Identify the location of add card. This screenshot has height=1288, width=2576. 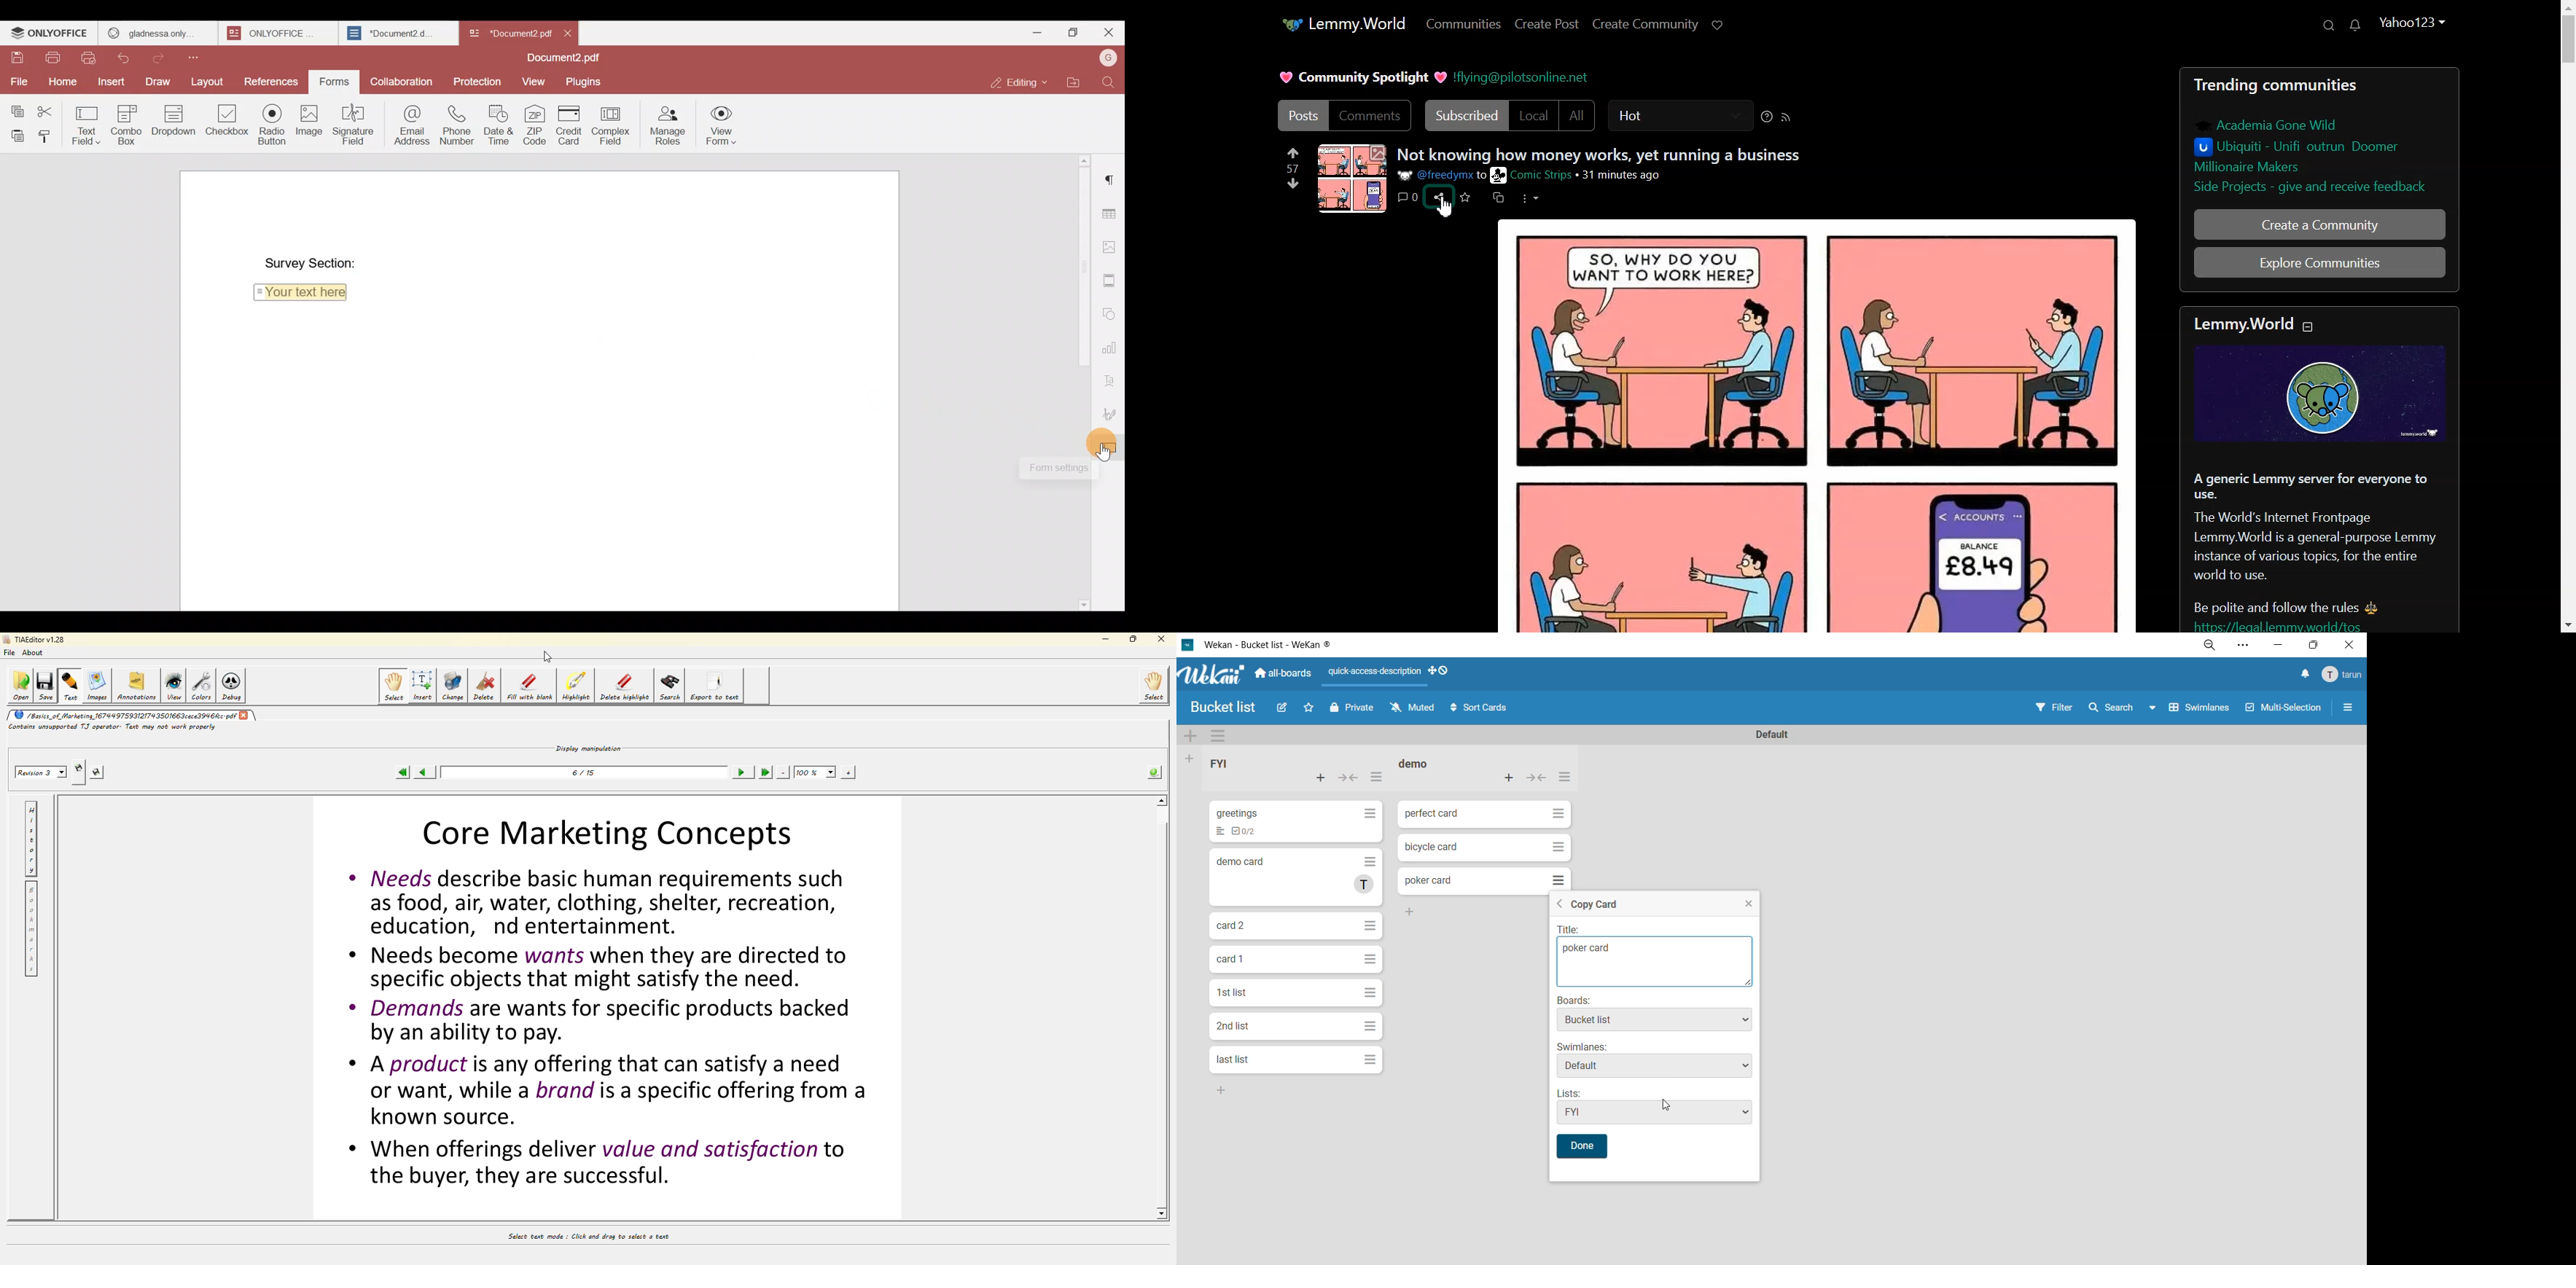
(1510, 777).